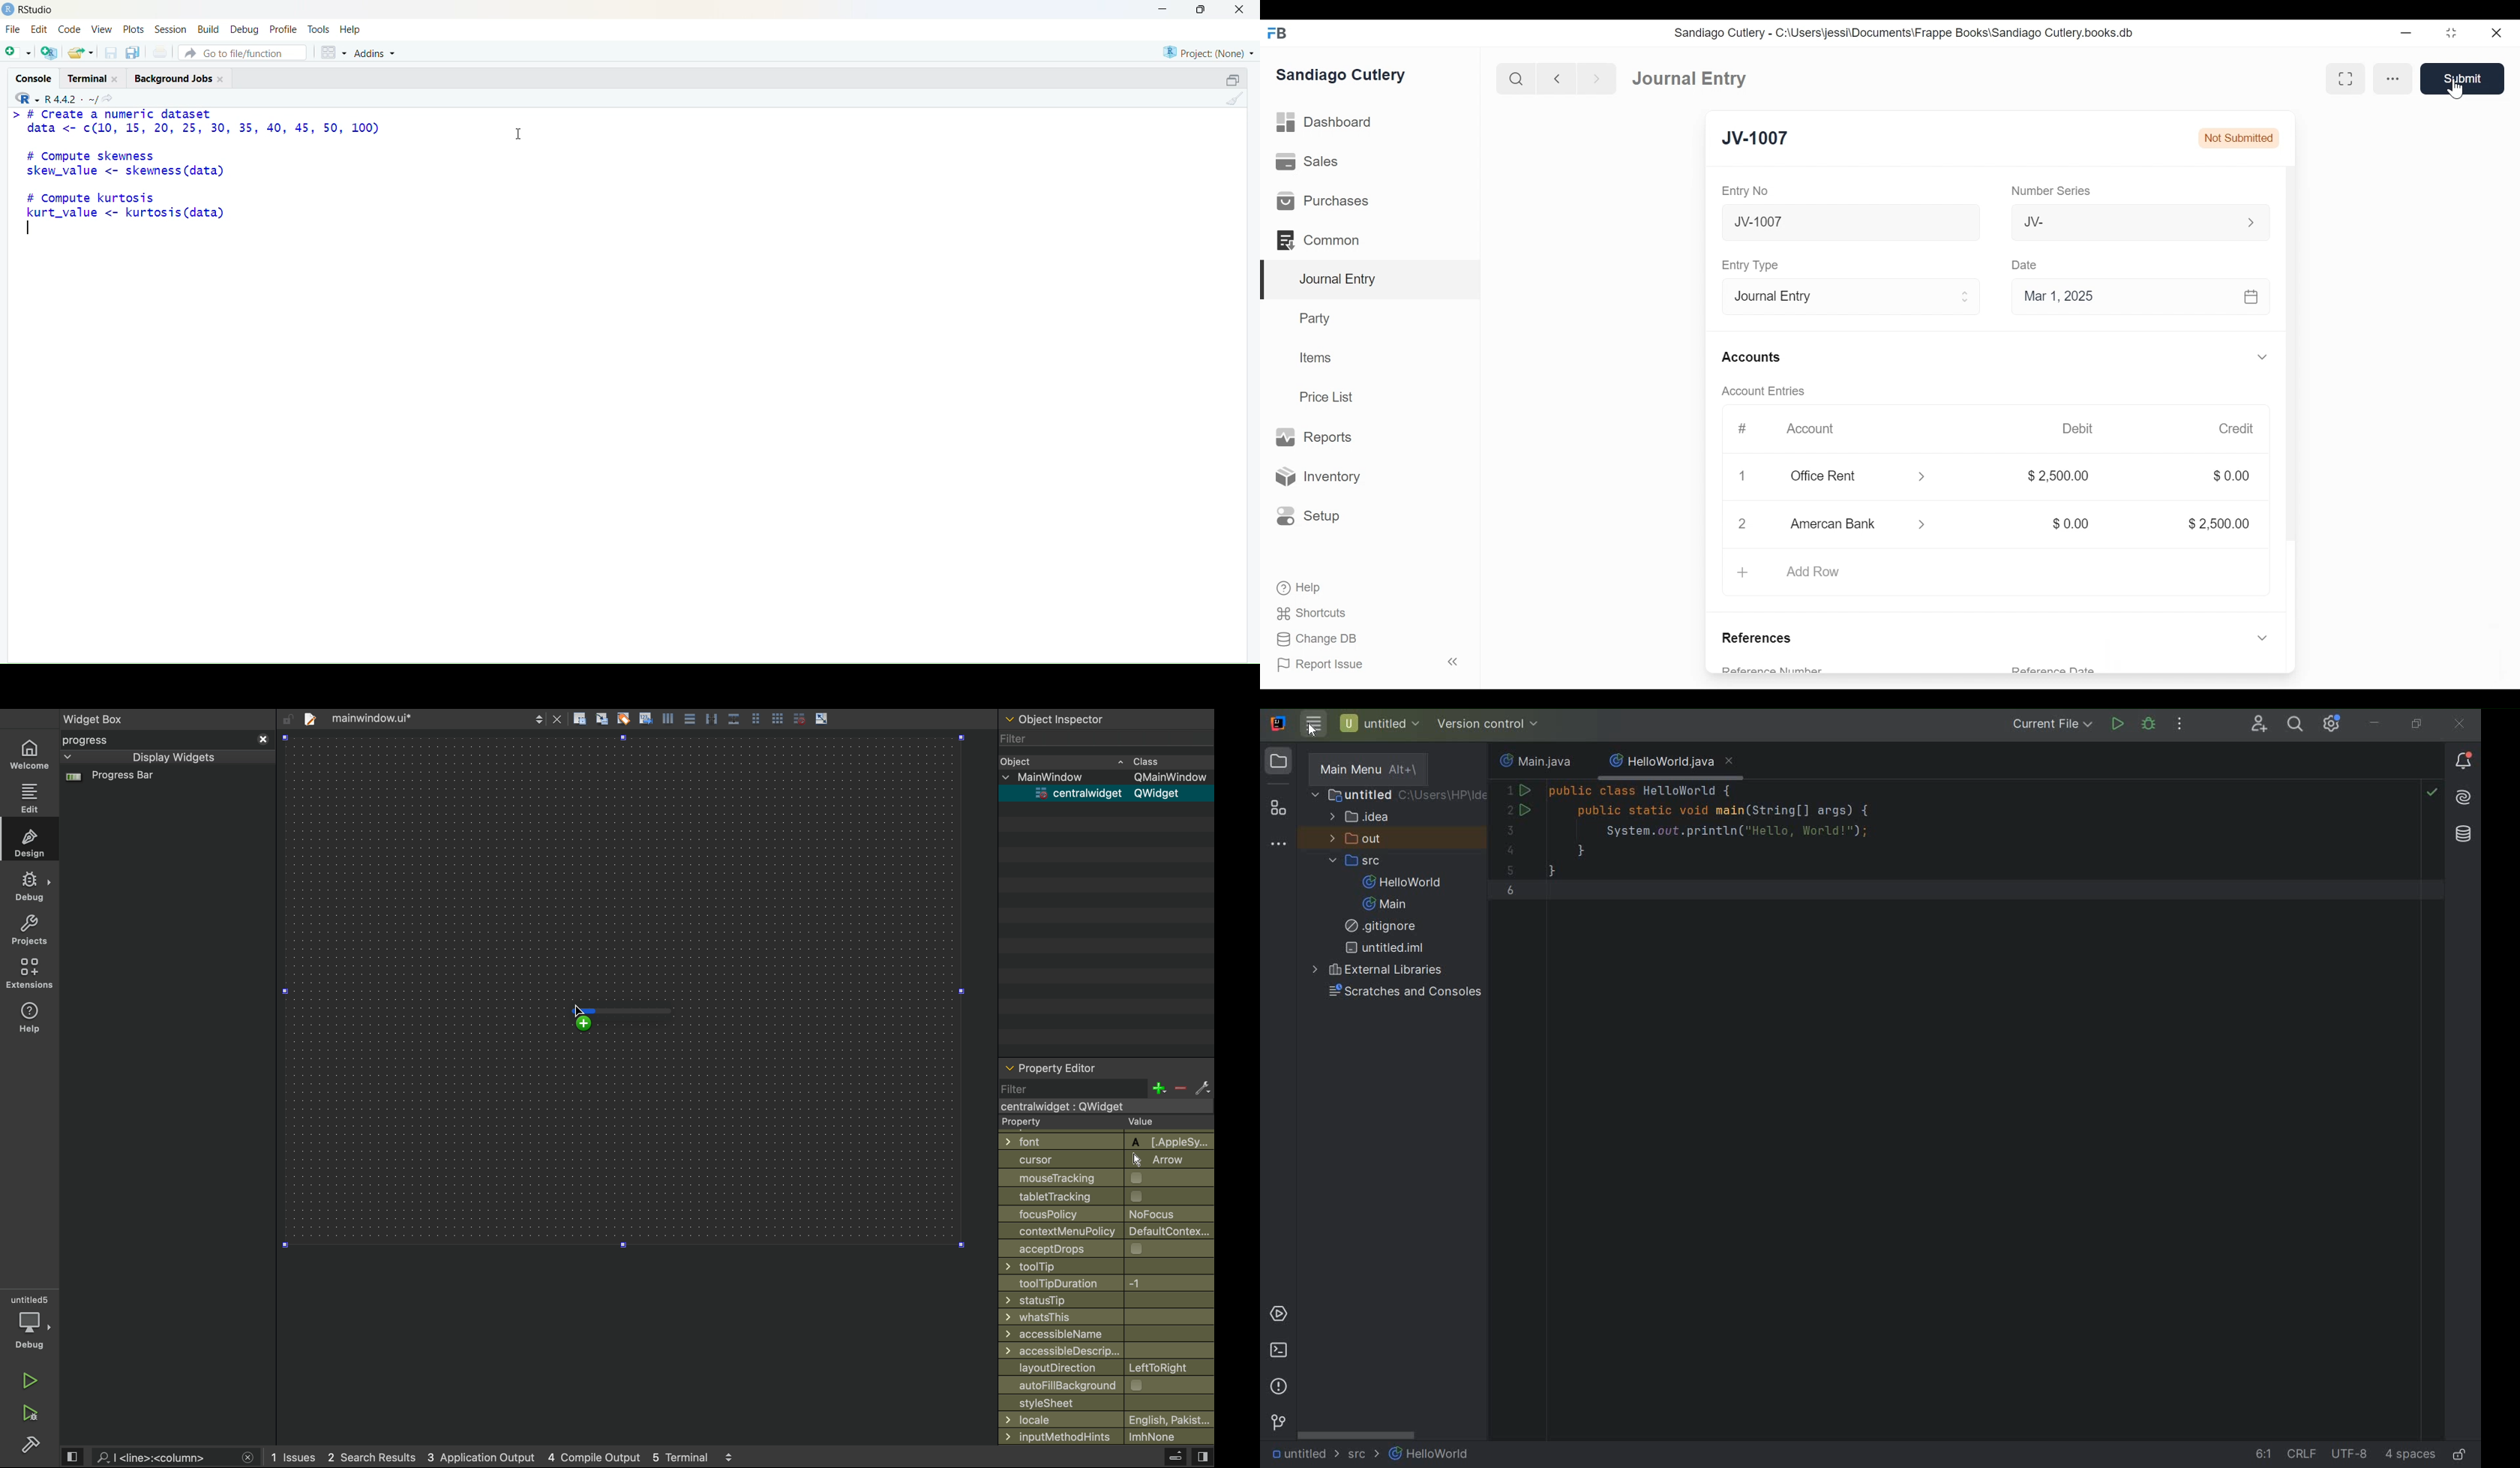  What do you see at coordinates (33, 78) in the screenshot?
I see `Console` at bounding box center [33, 78].